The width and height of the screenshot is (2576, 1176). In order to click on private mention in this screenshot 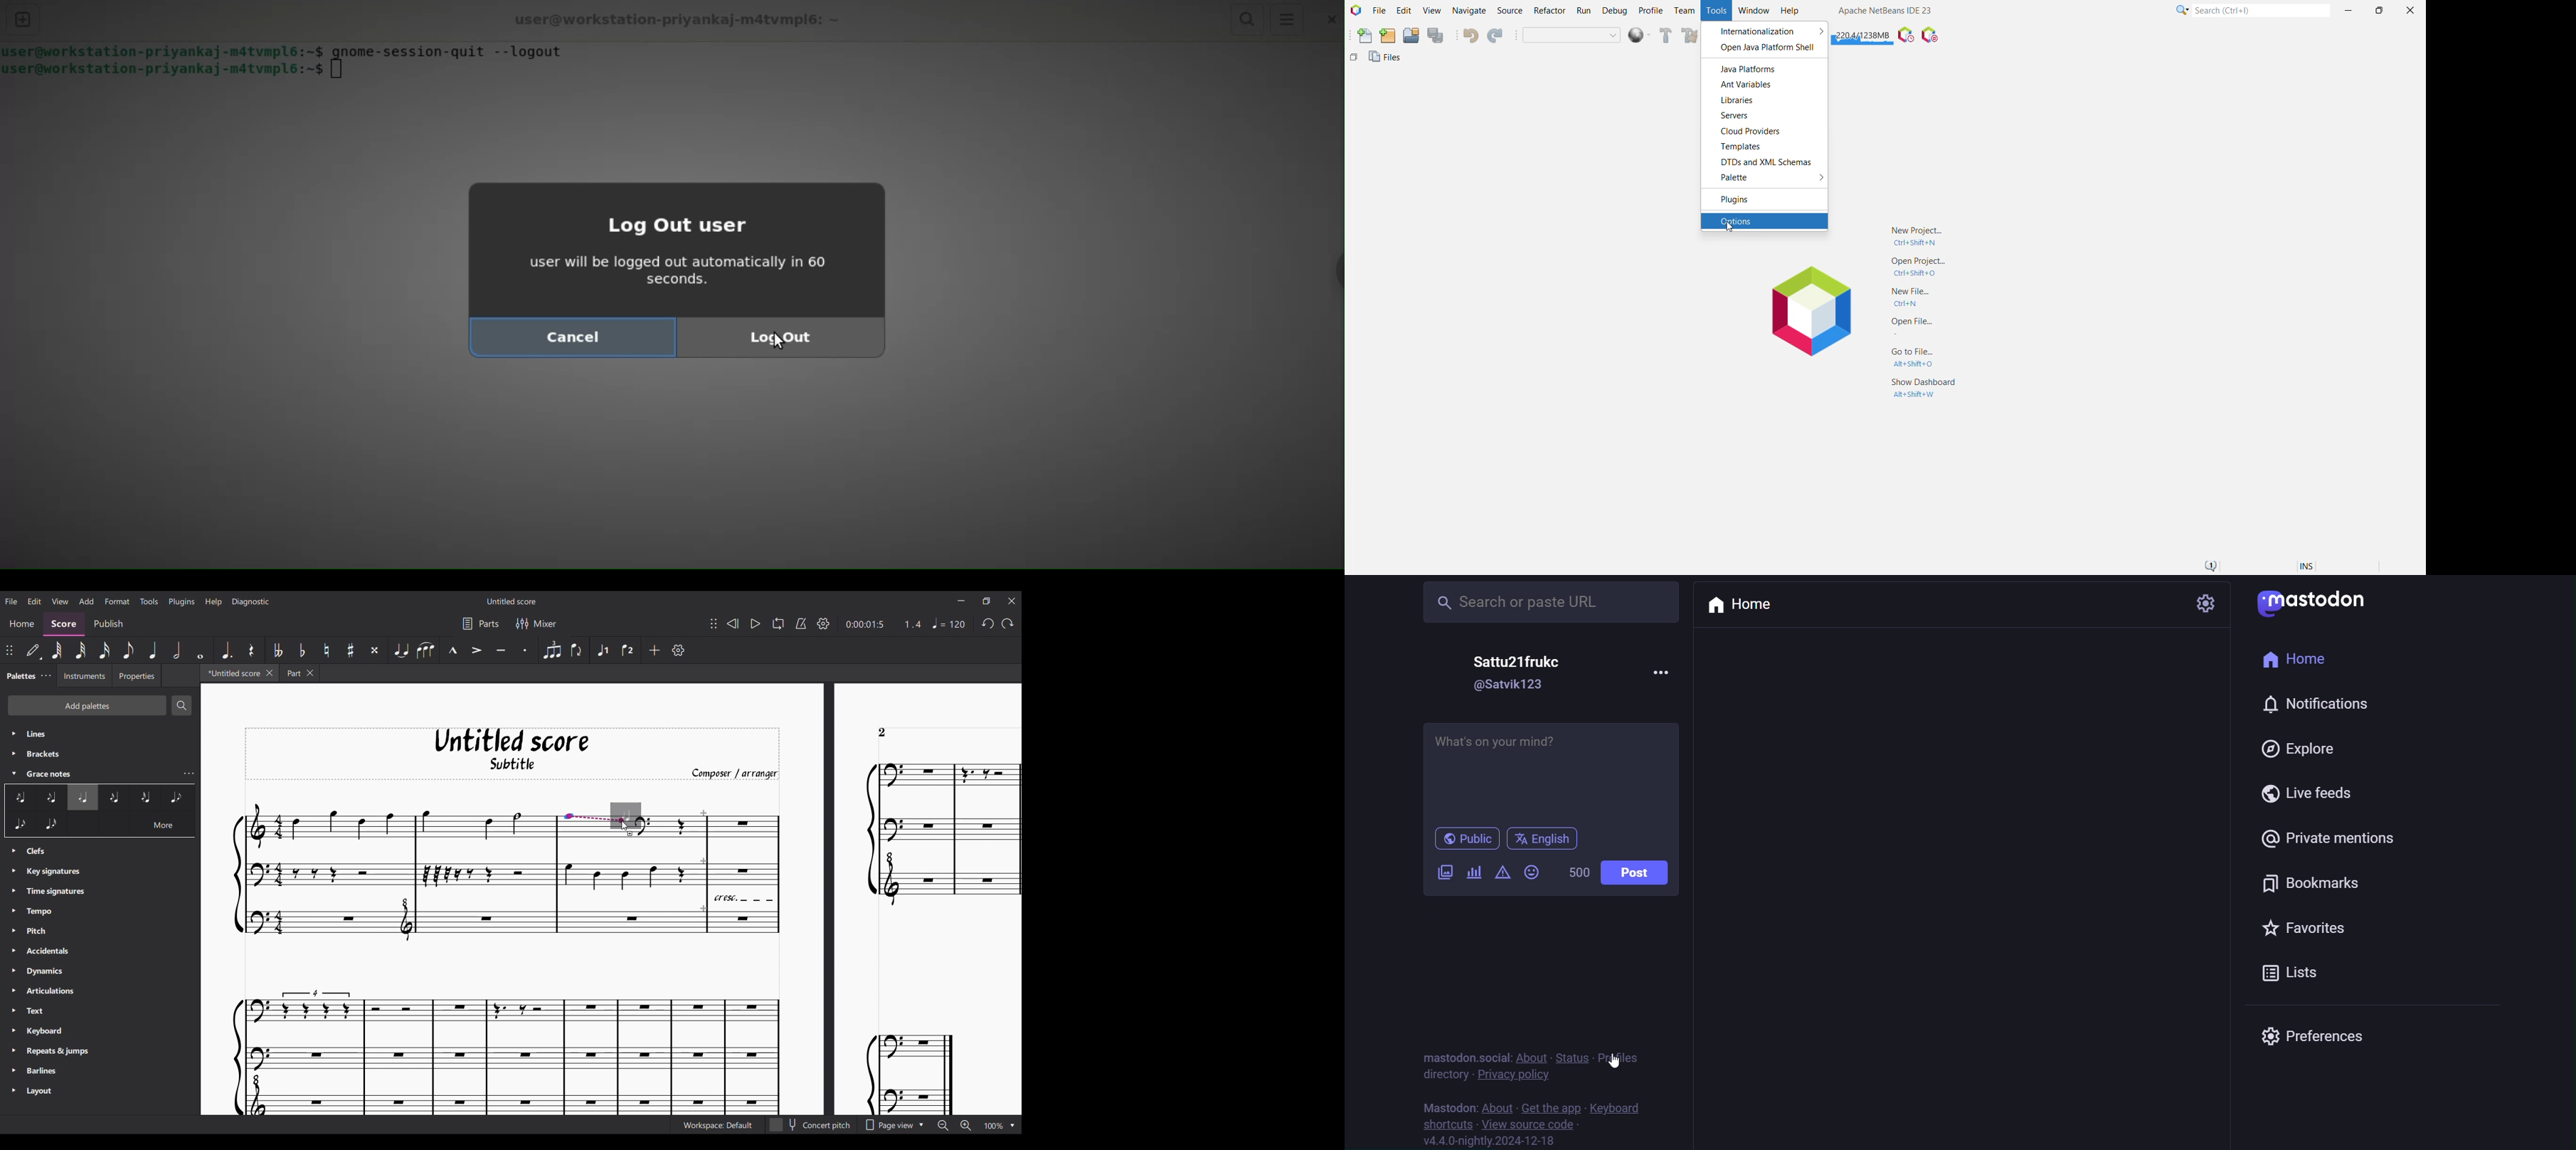, I will do `click(2327, 840)`.